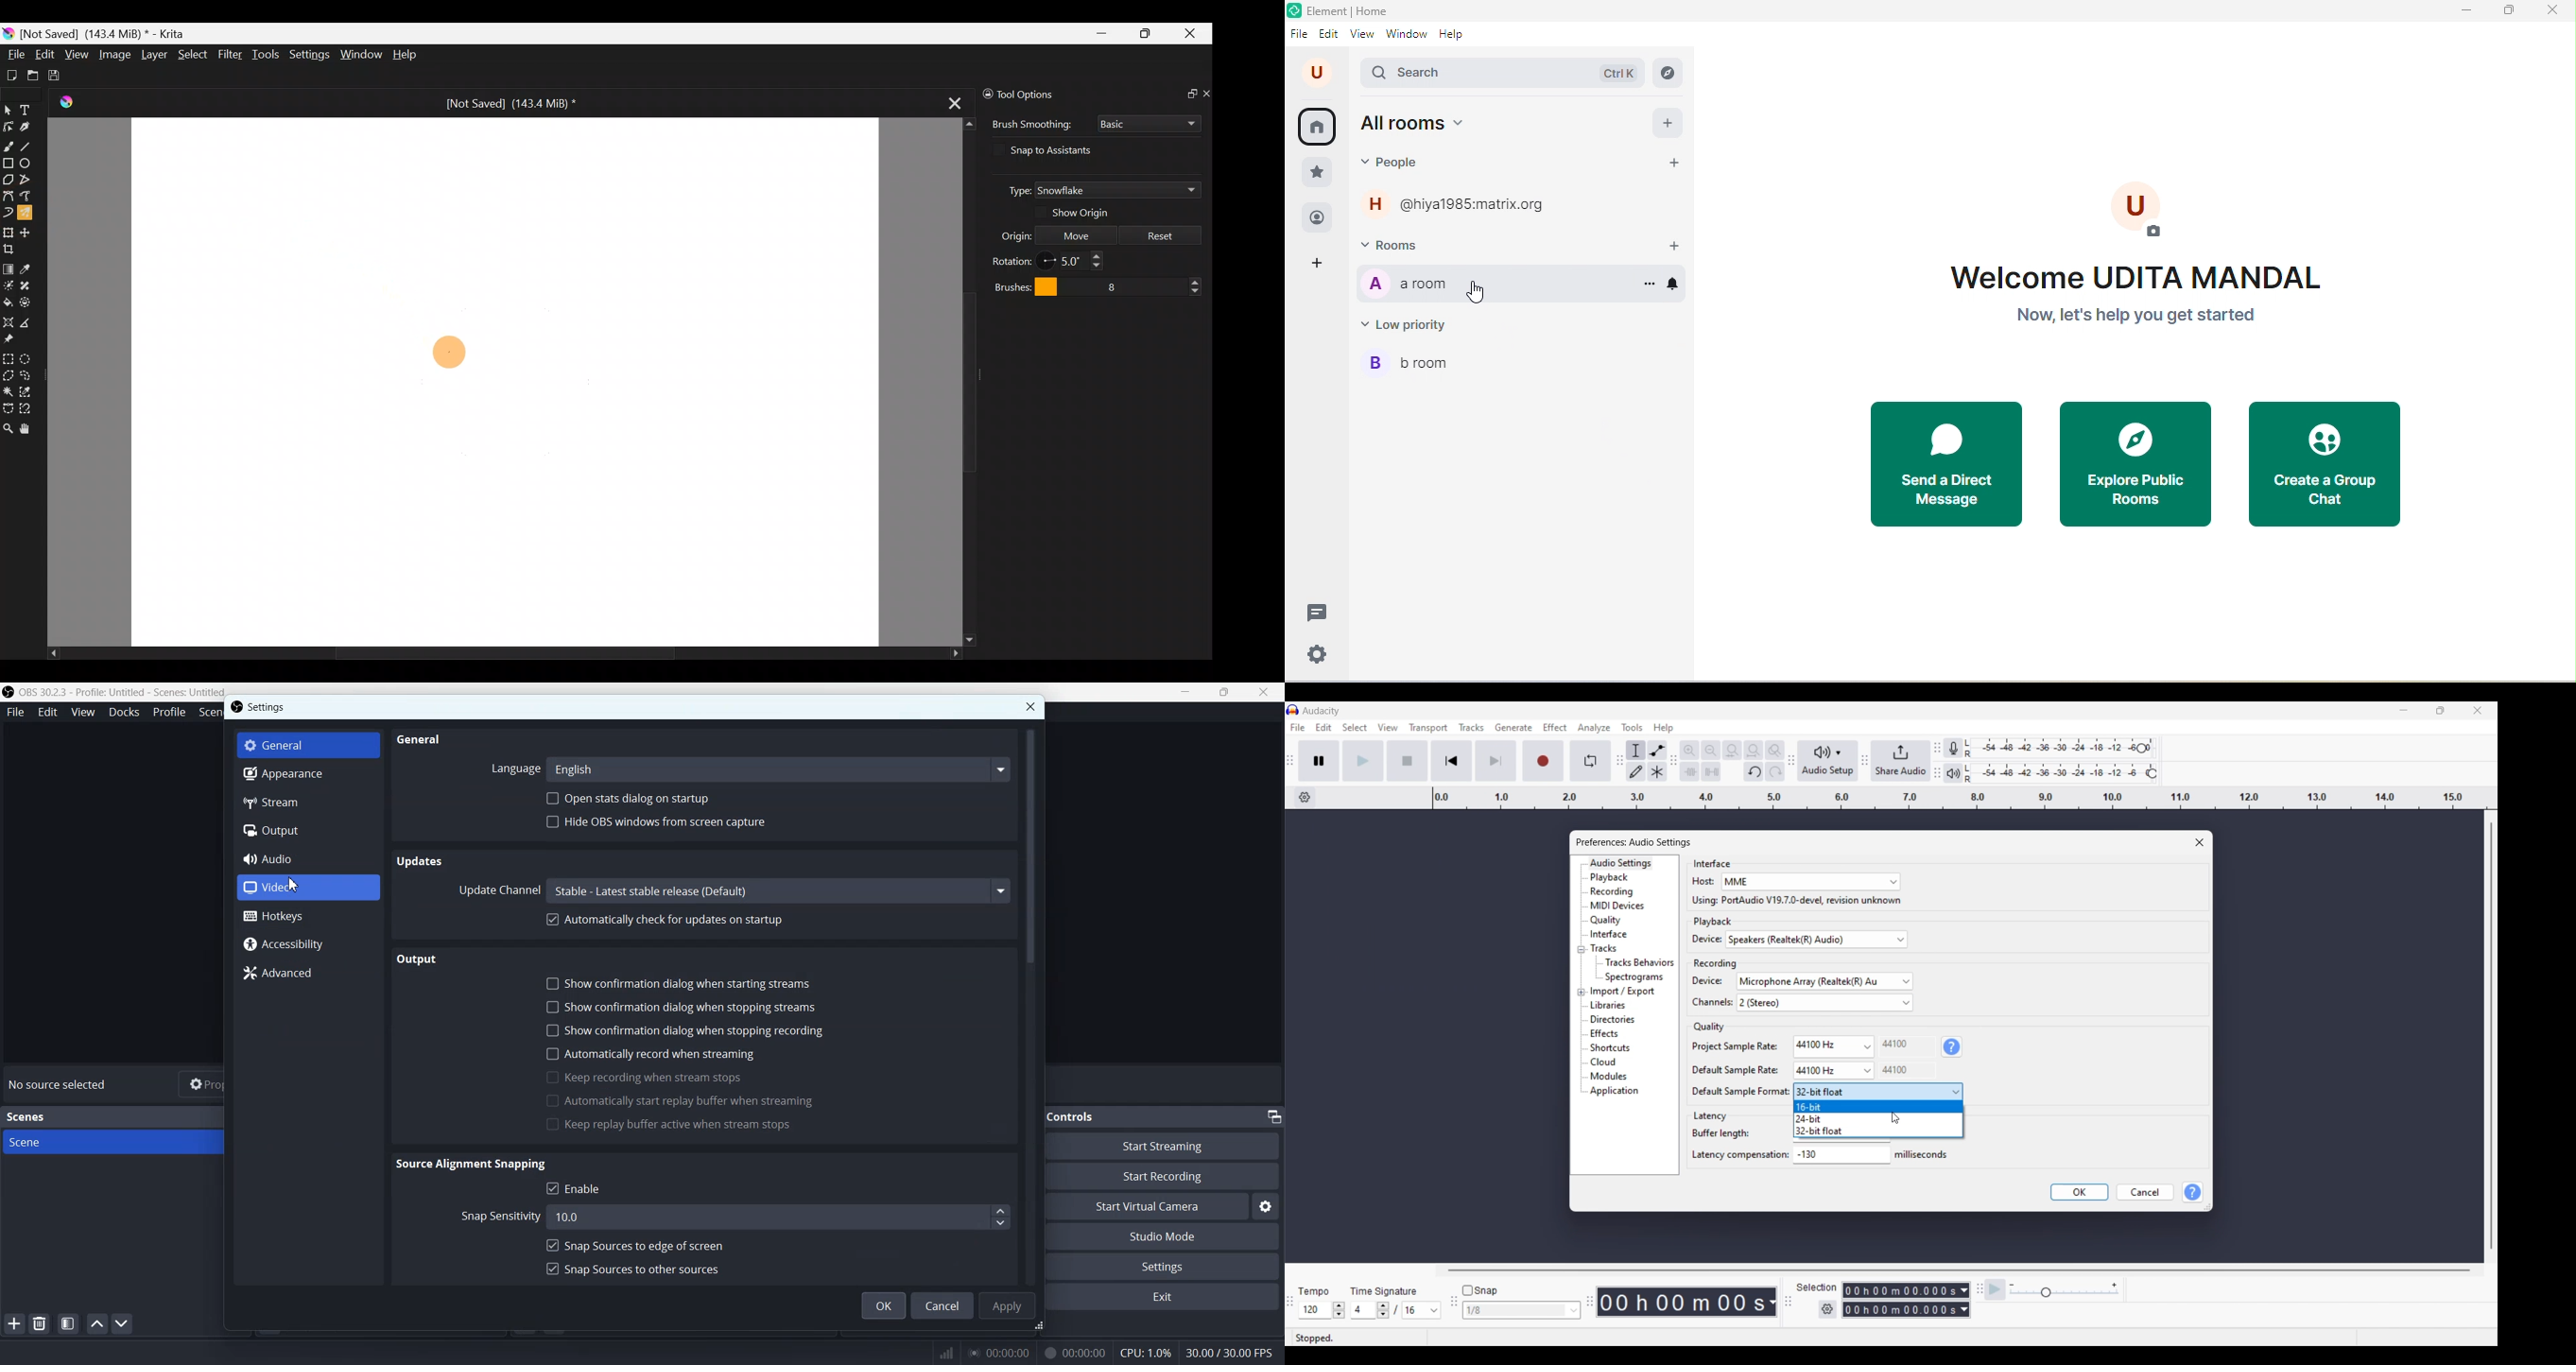 The image size is (2576, 1372). Describe the element at coordinates (1640, 977) in the screenshot. I see `Spectrograms` at that location.